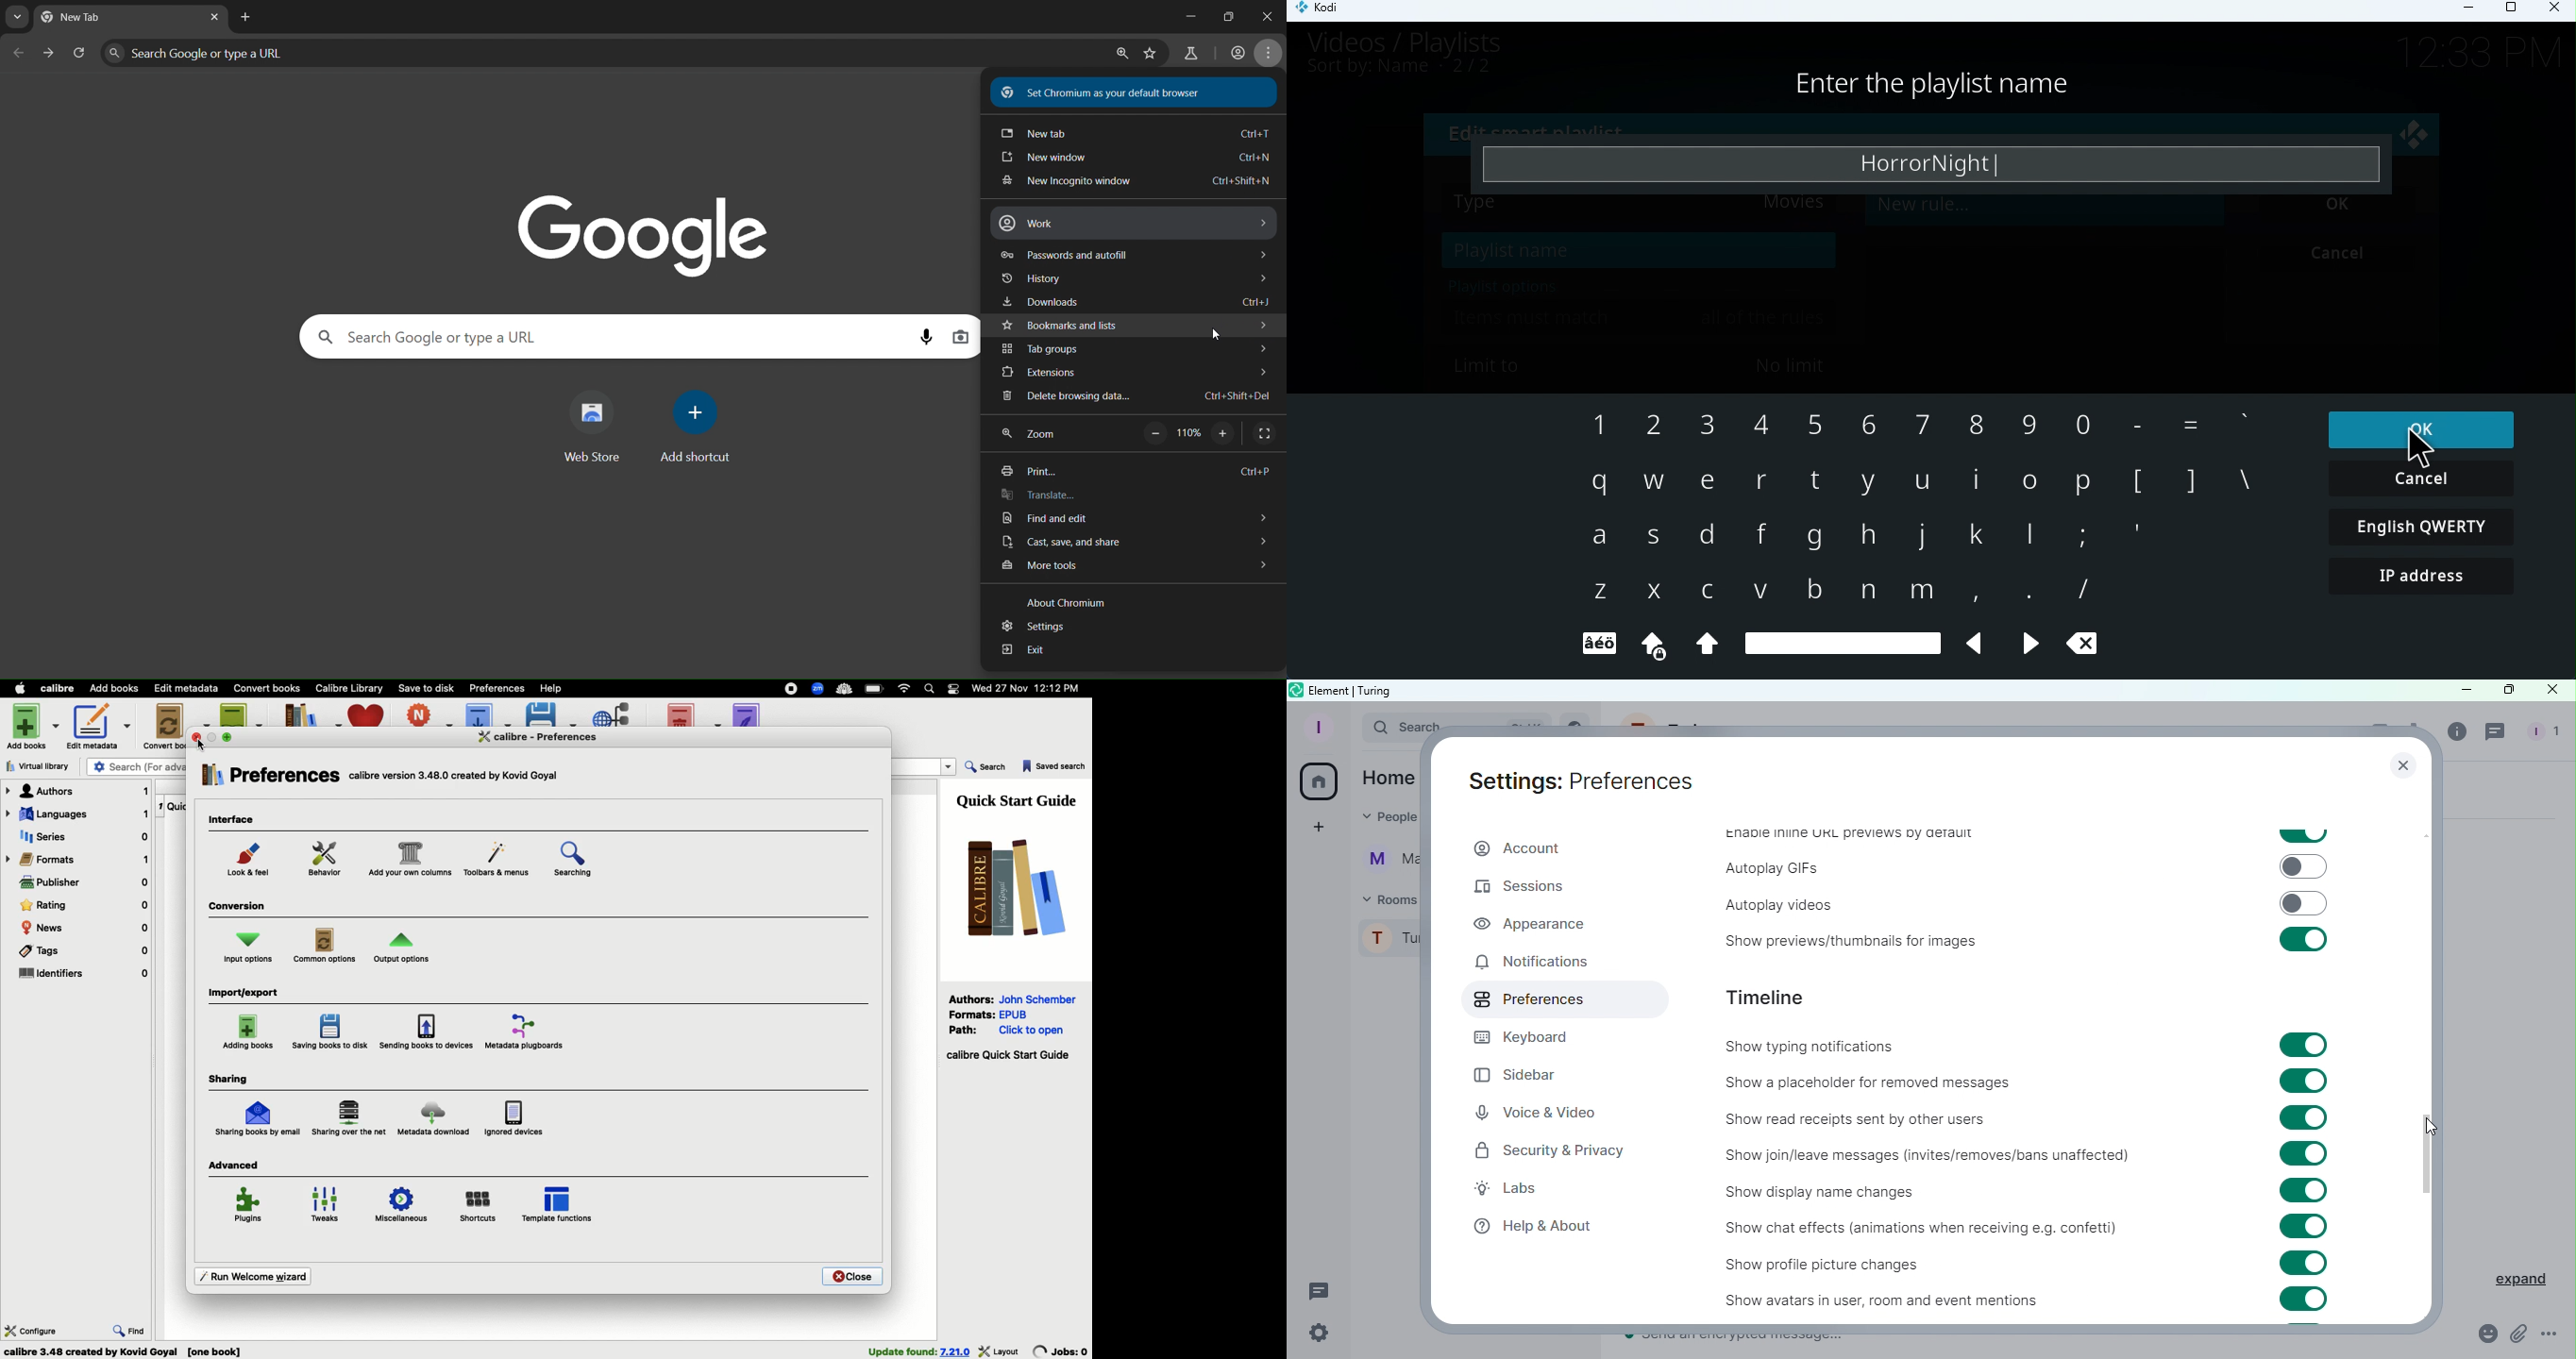  What do you see at coordinates (1550, 1154) in the screenshot?
I see `Security and privacy` at bounding box center [1550, 1154].